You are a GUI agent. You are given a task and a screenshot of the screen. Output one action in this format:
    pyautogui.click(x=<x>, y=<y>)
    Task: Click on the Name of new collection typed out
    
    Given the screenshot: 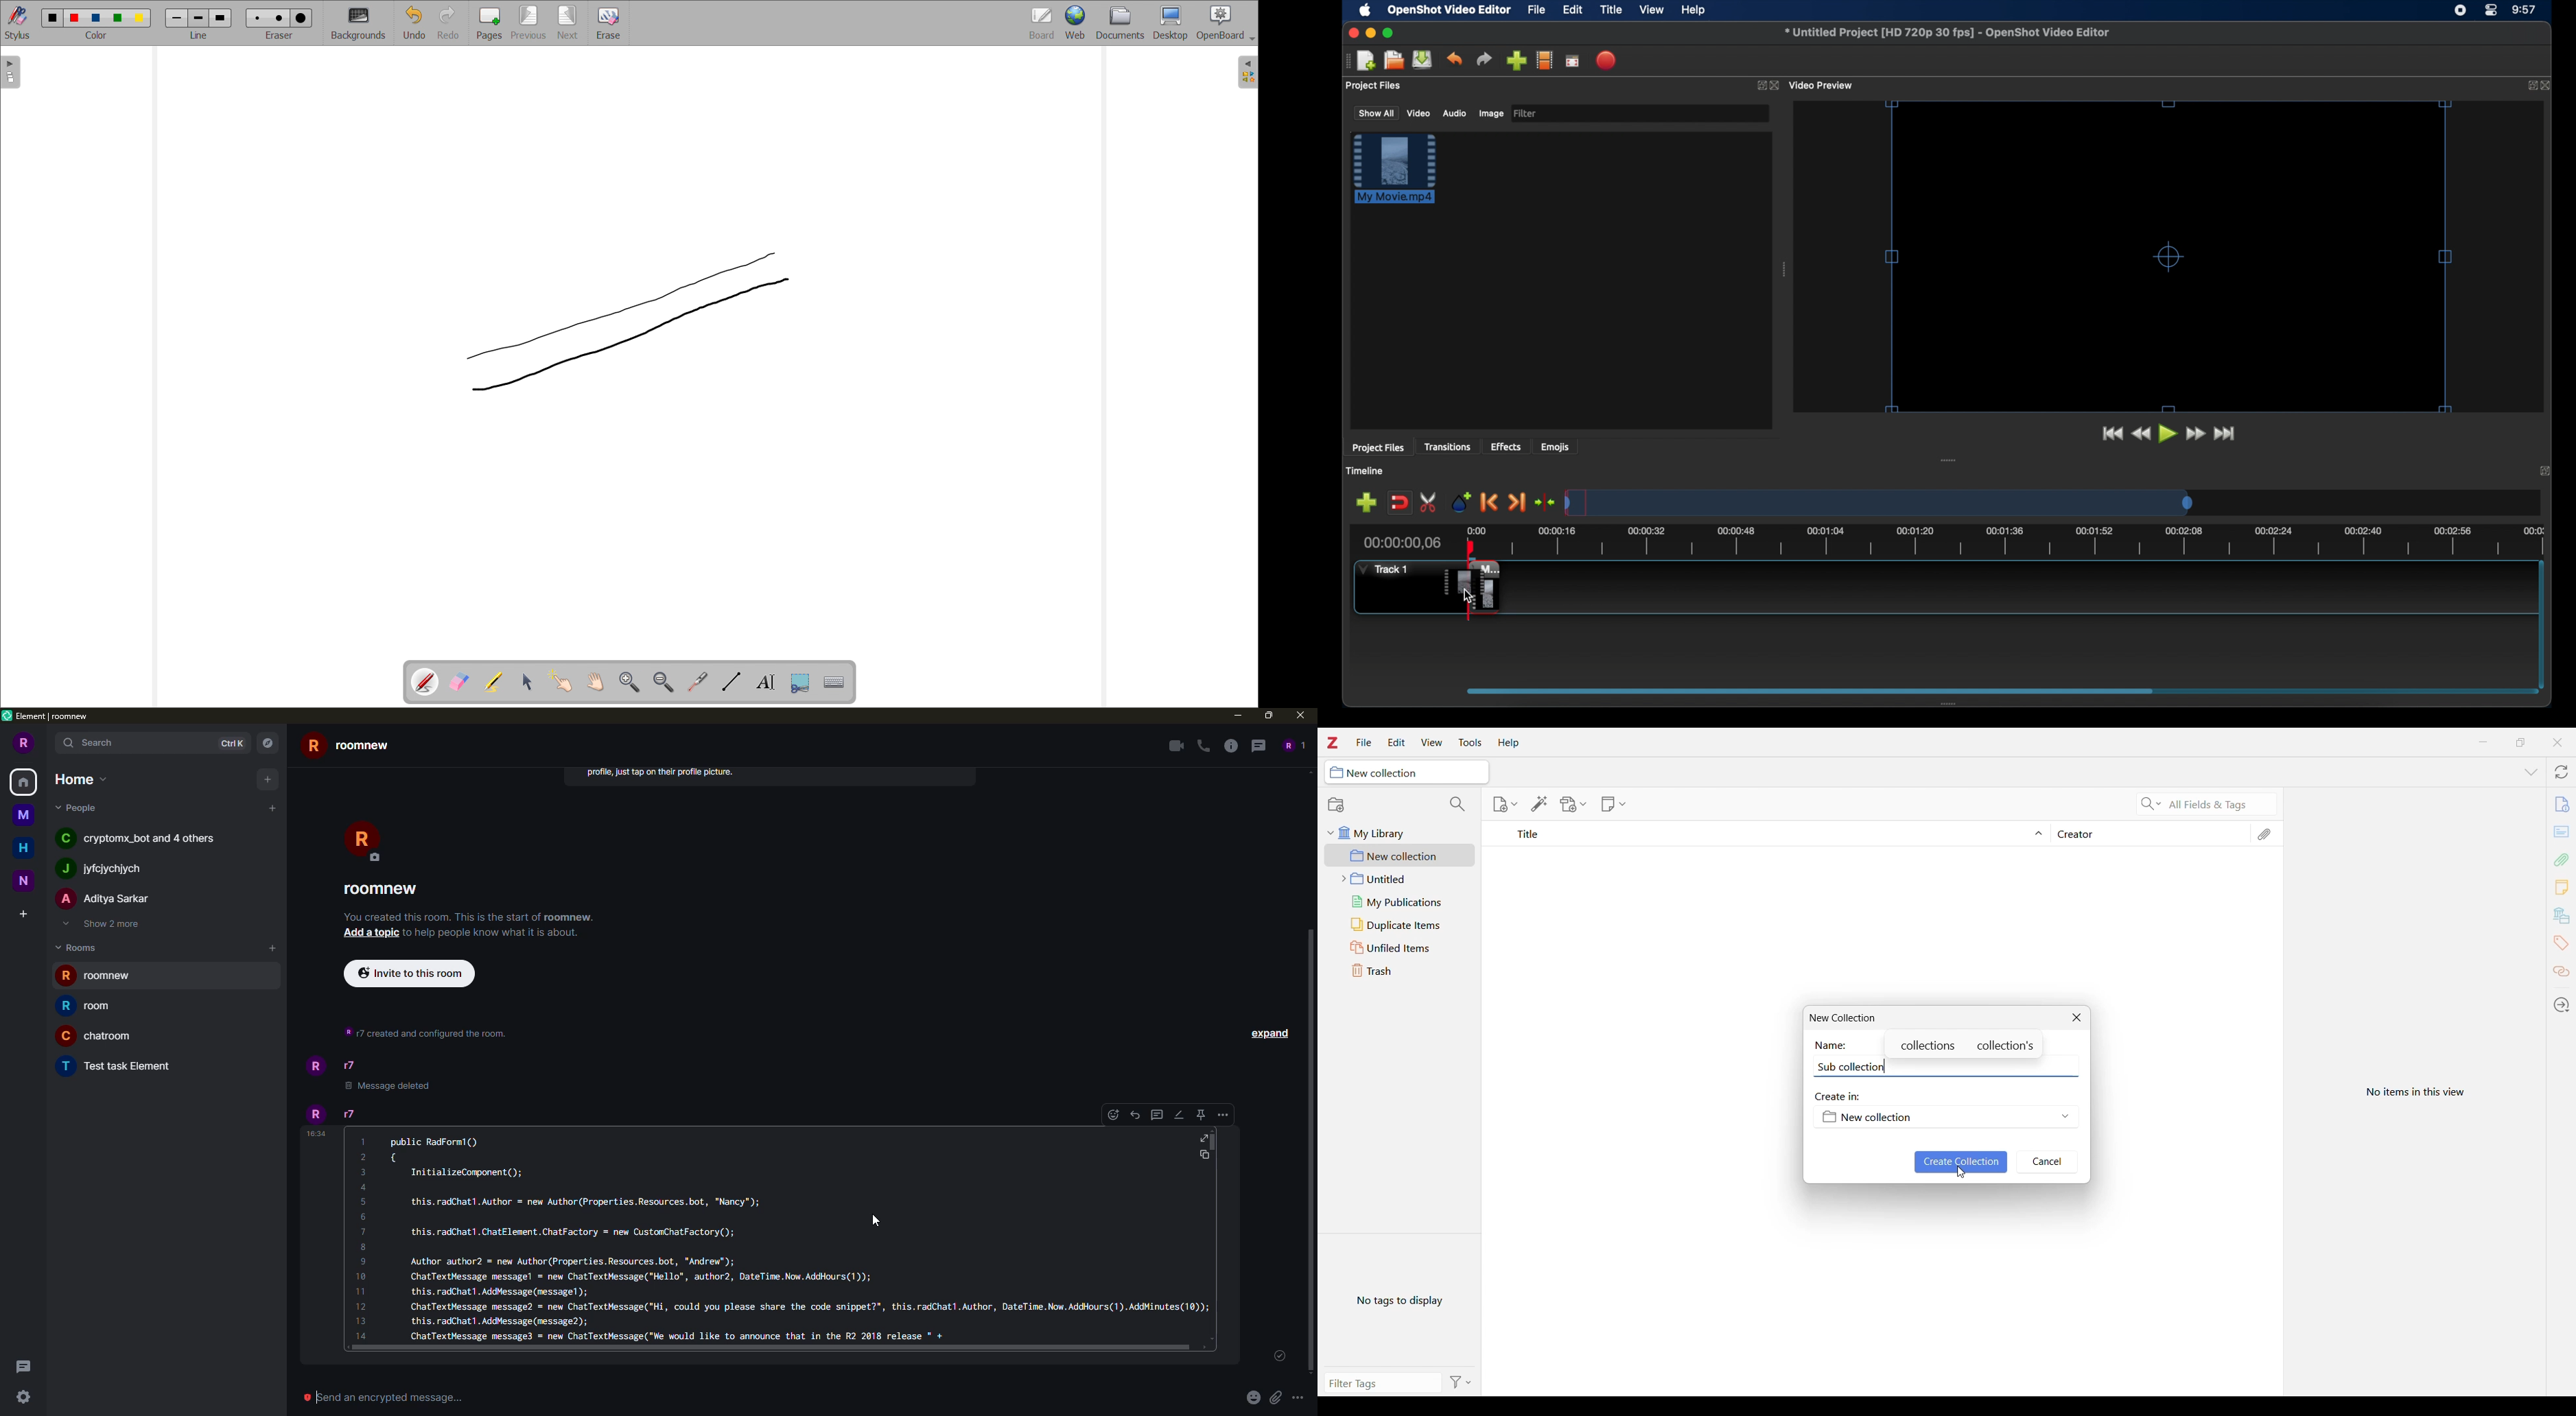 What is the action you would take?
    pyautogui.click(x=1945, y=1067)
    